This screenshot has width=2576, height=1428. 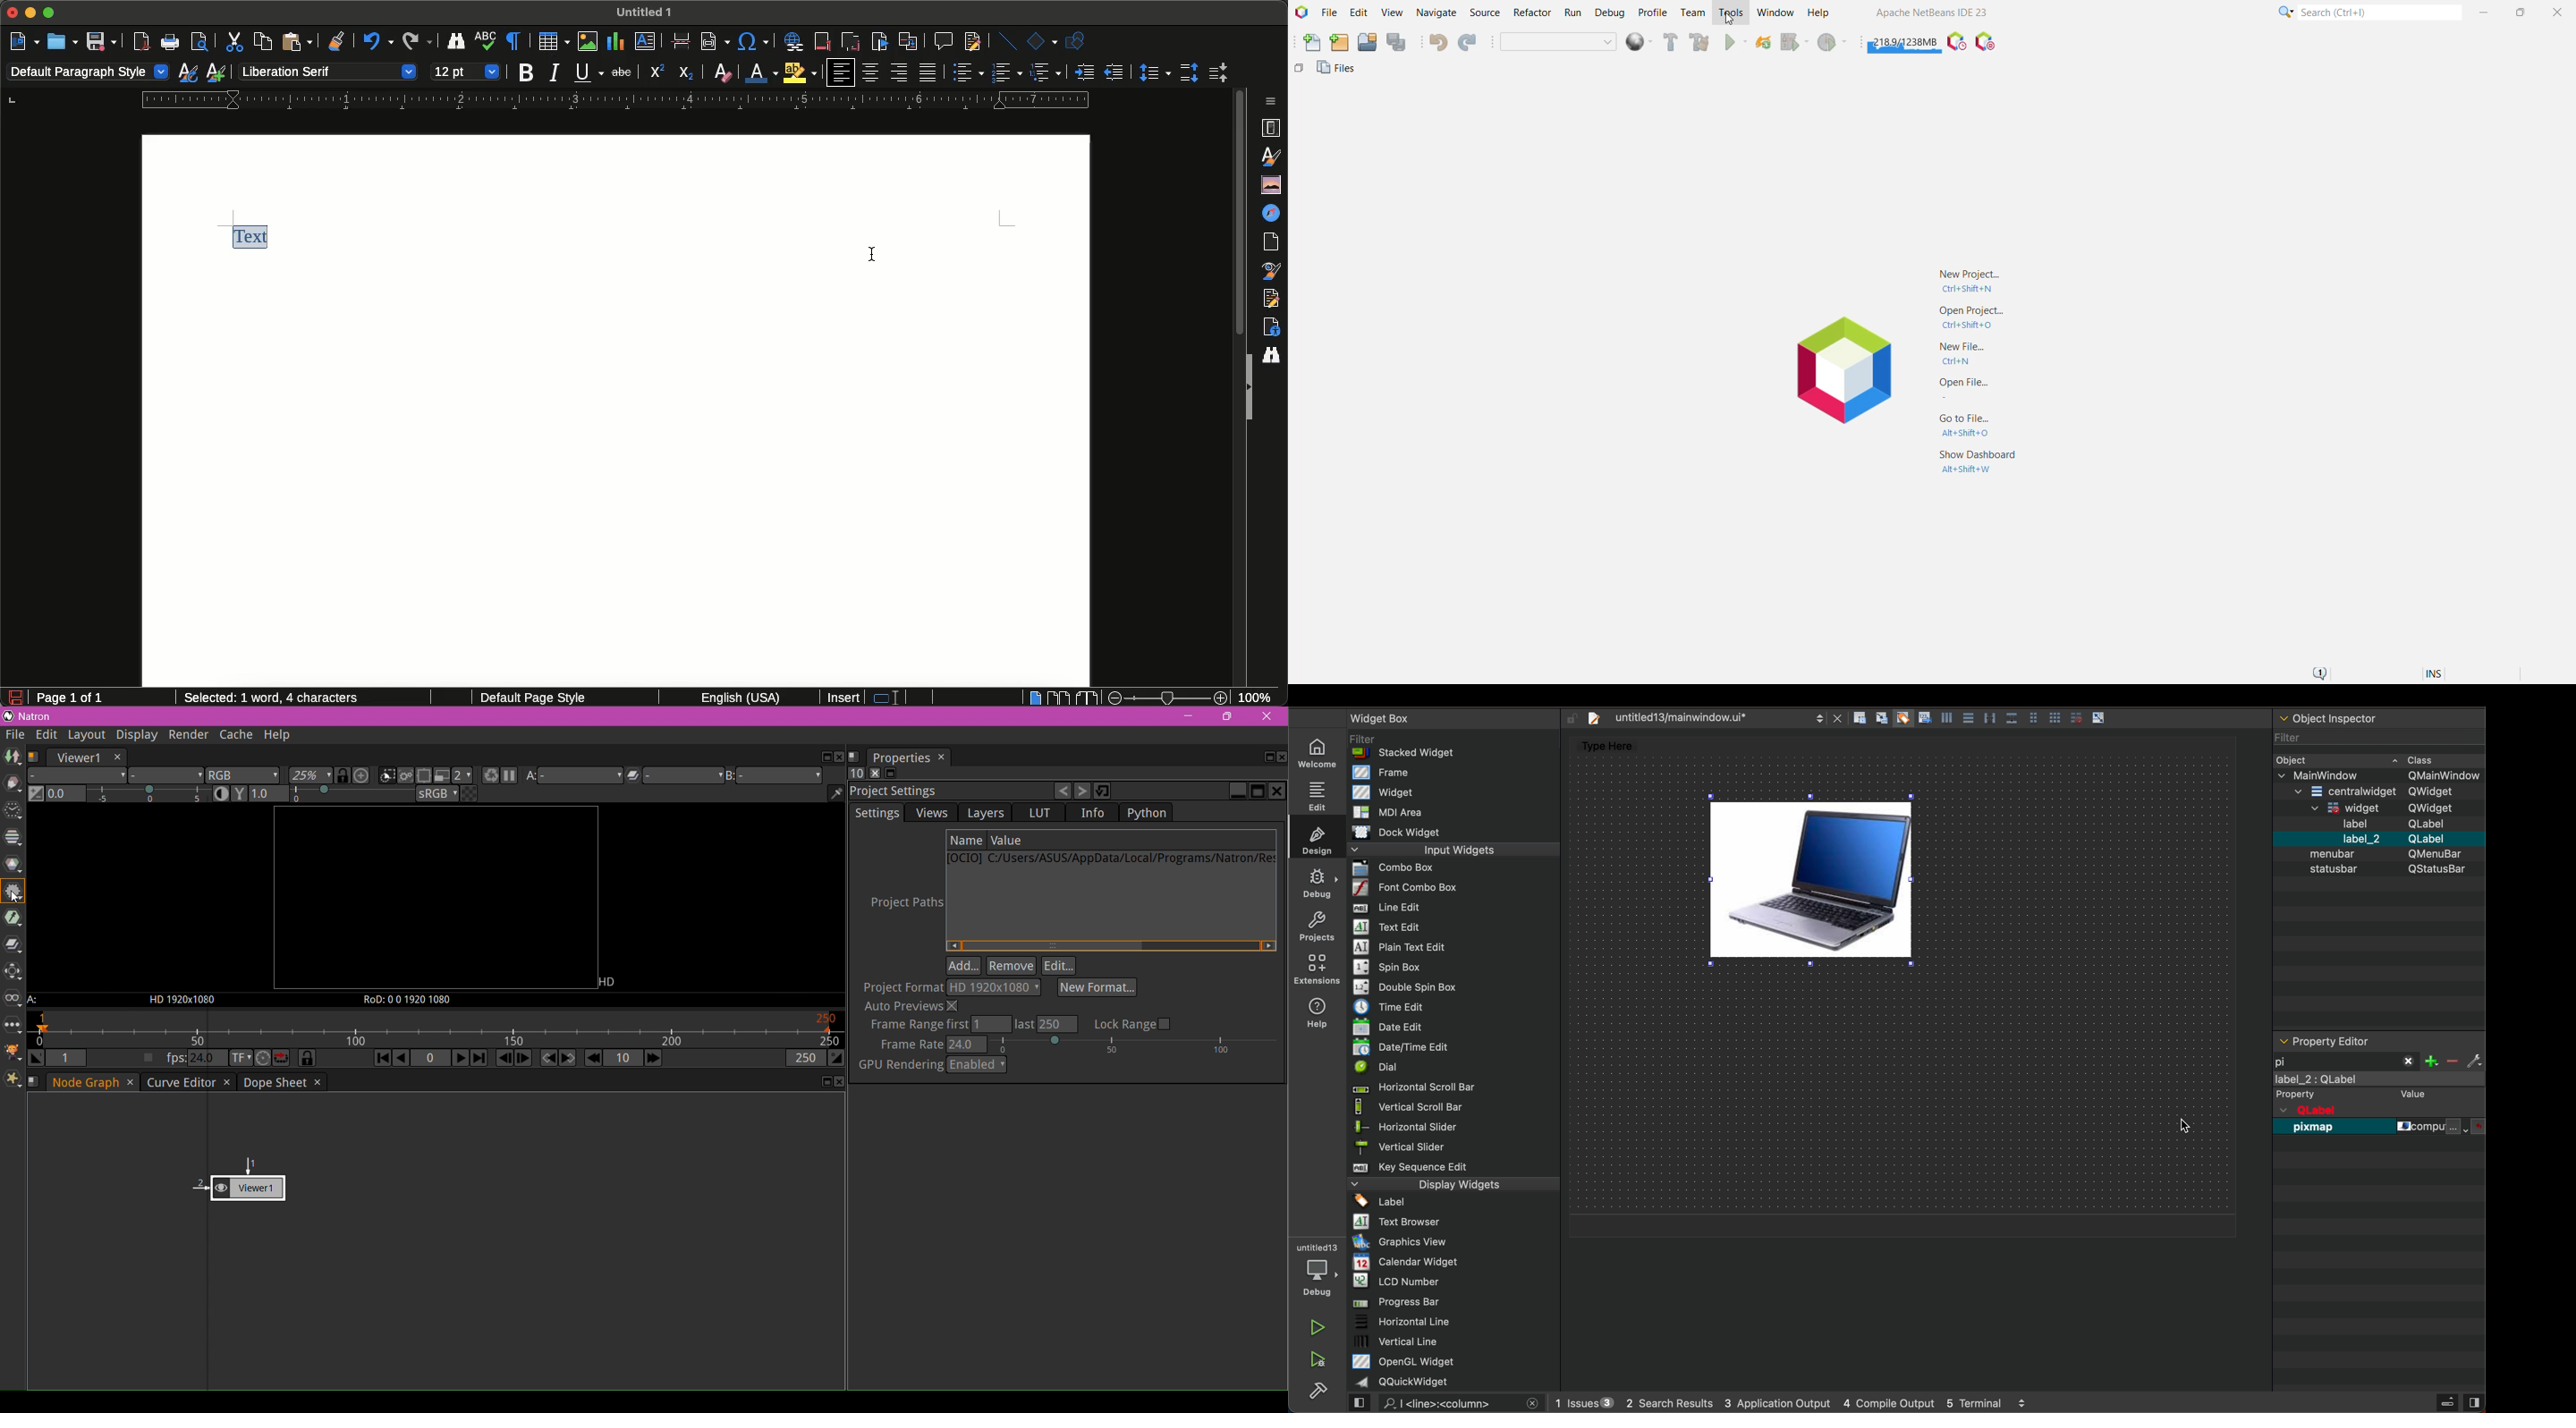 What do you see at coordinates (101, 41) in the screenshot?
I see `Save` at bounding box center [101, 41].